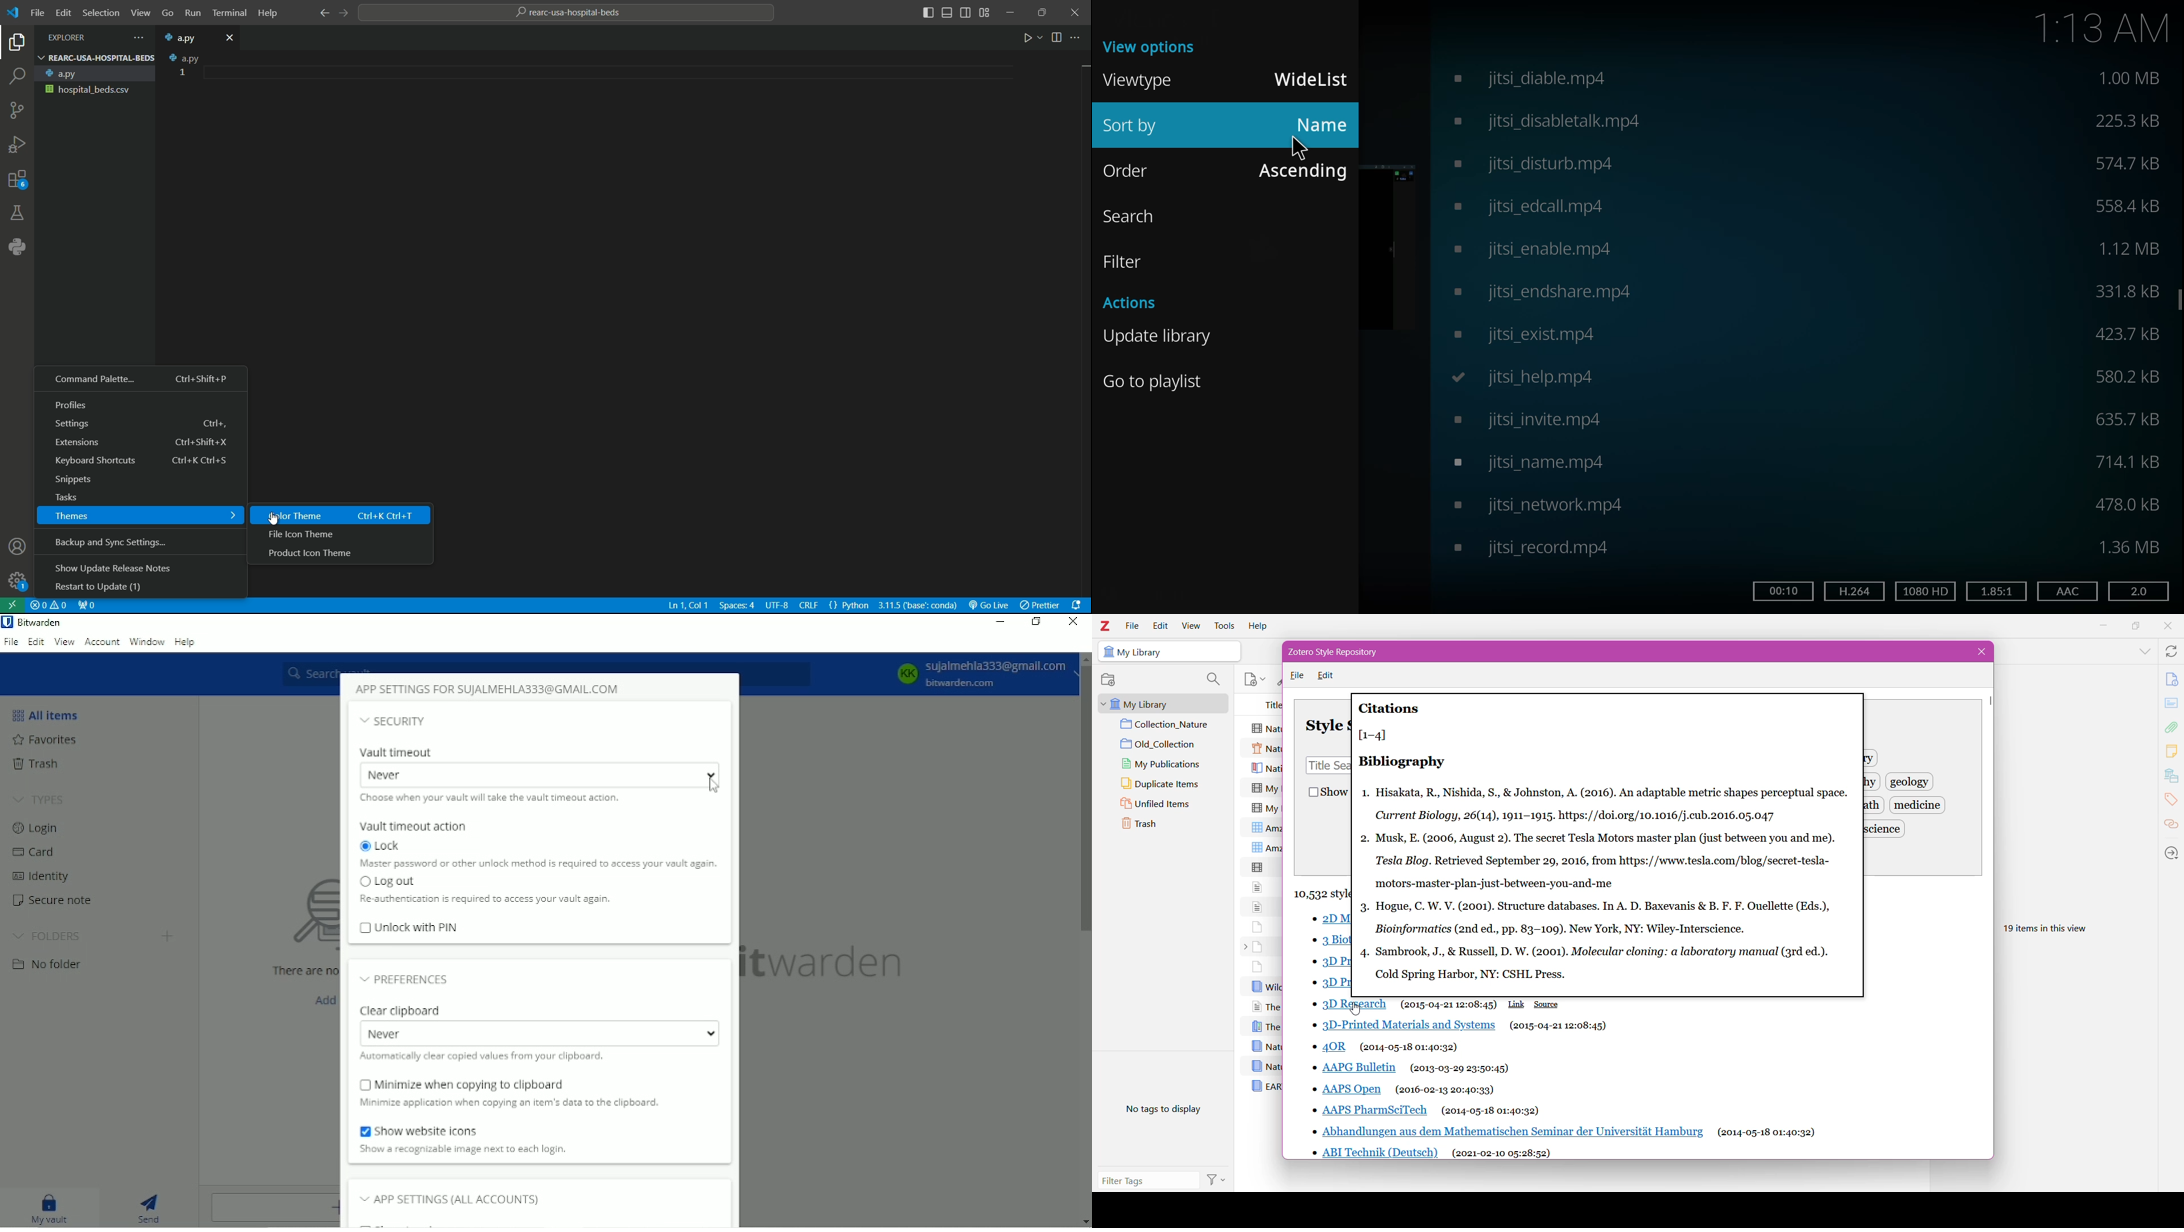 Image resolution: width=2184 pixels, height=1232 pixels. What do you see at coordinates (1152, 47) in the screenshot?
I see `view` at bounding box center [1152, 47].